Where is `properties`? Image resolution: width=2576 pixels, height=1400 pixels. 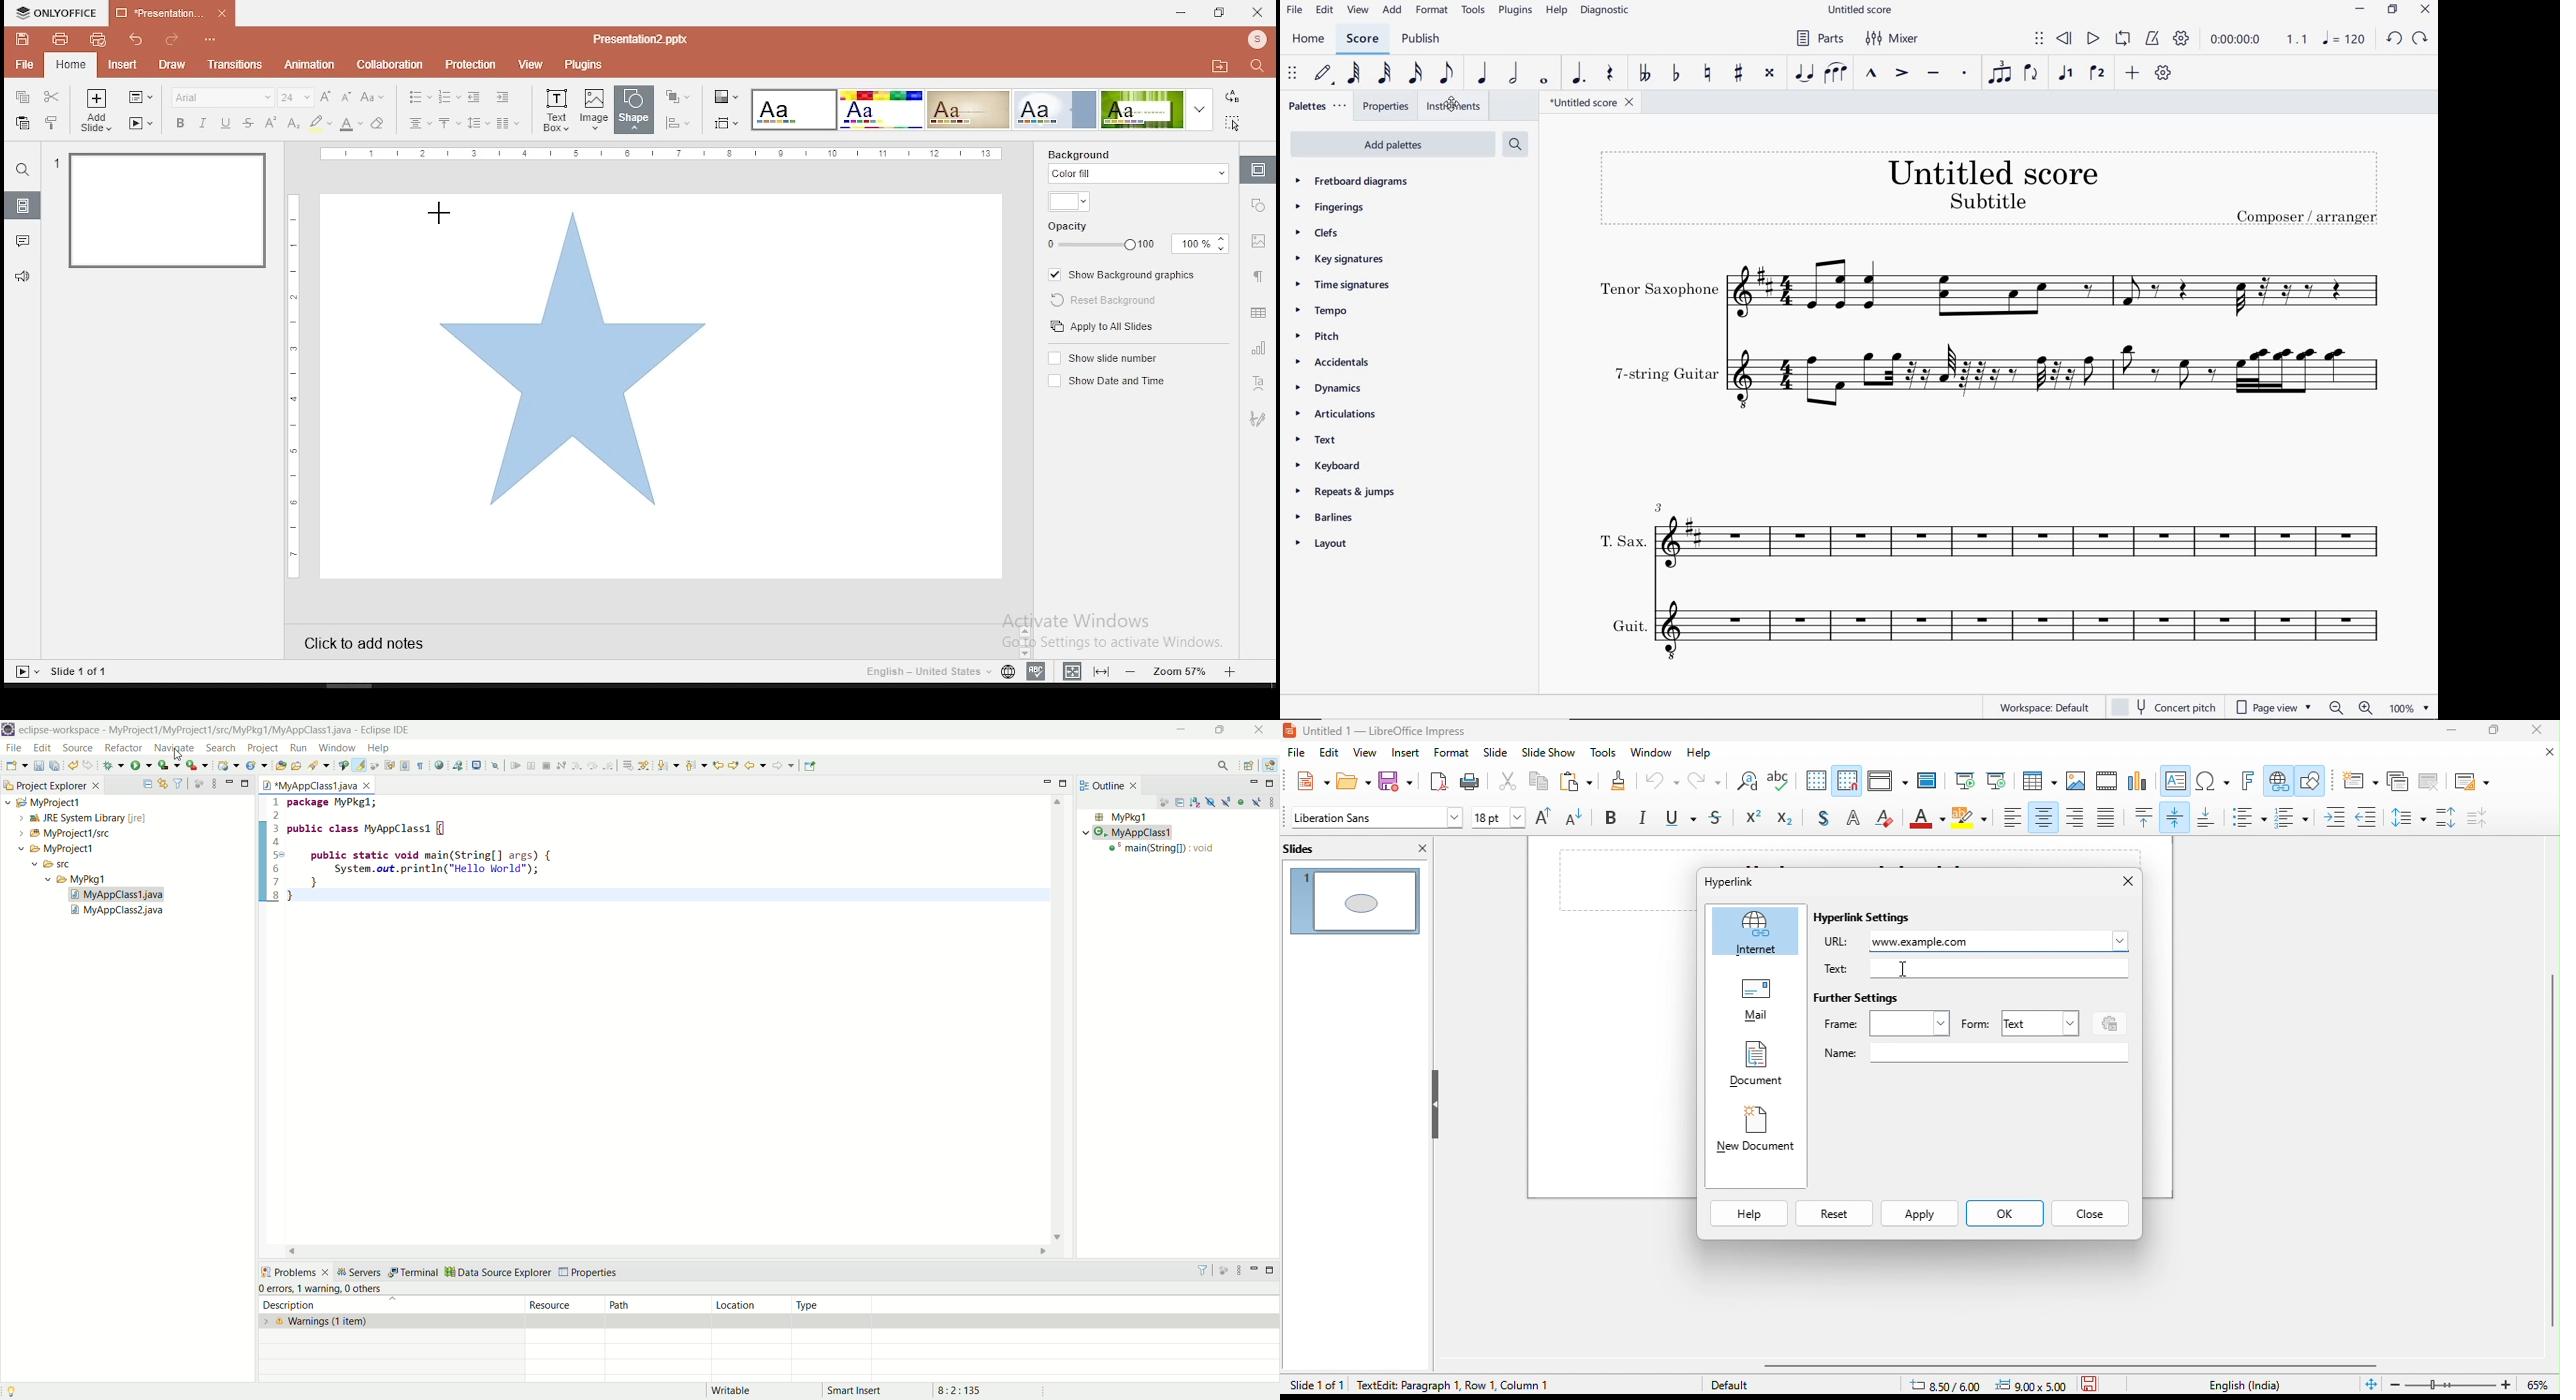
properties is located at coordinates (591, 1273).